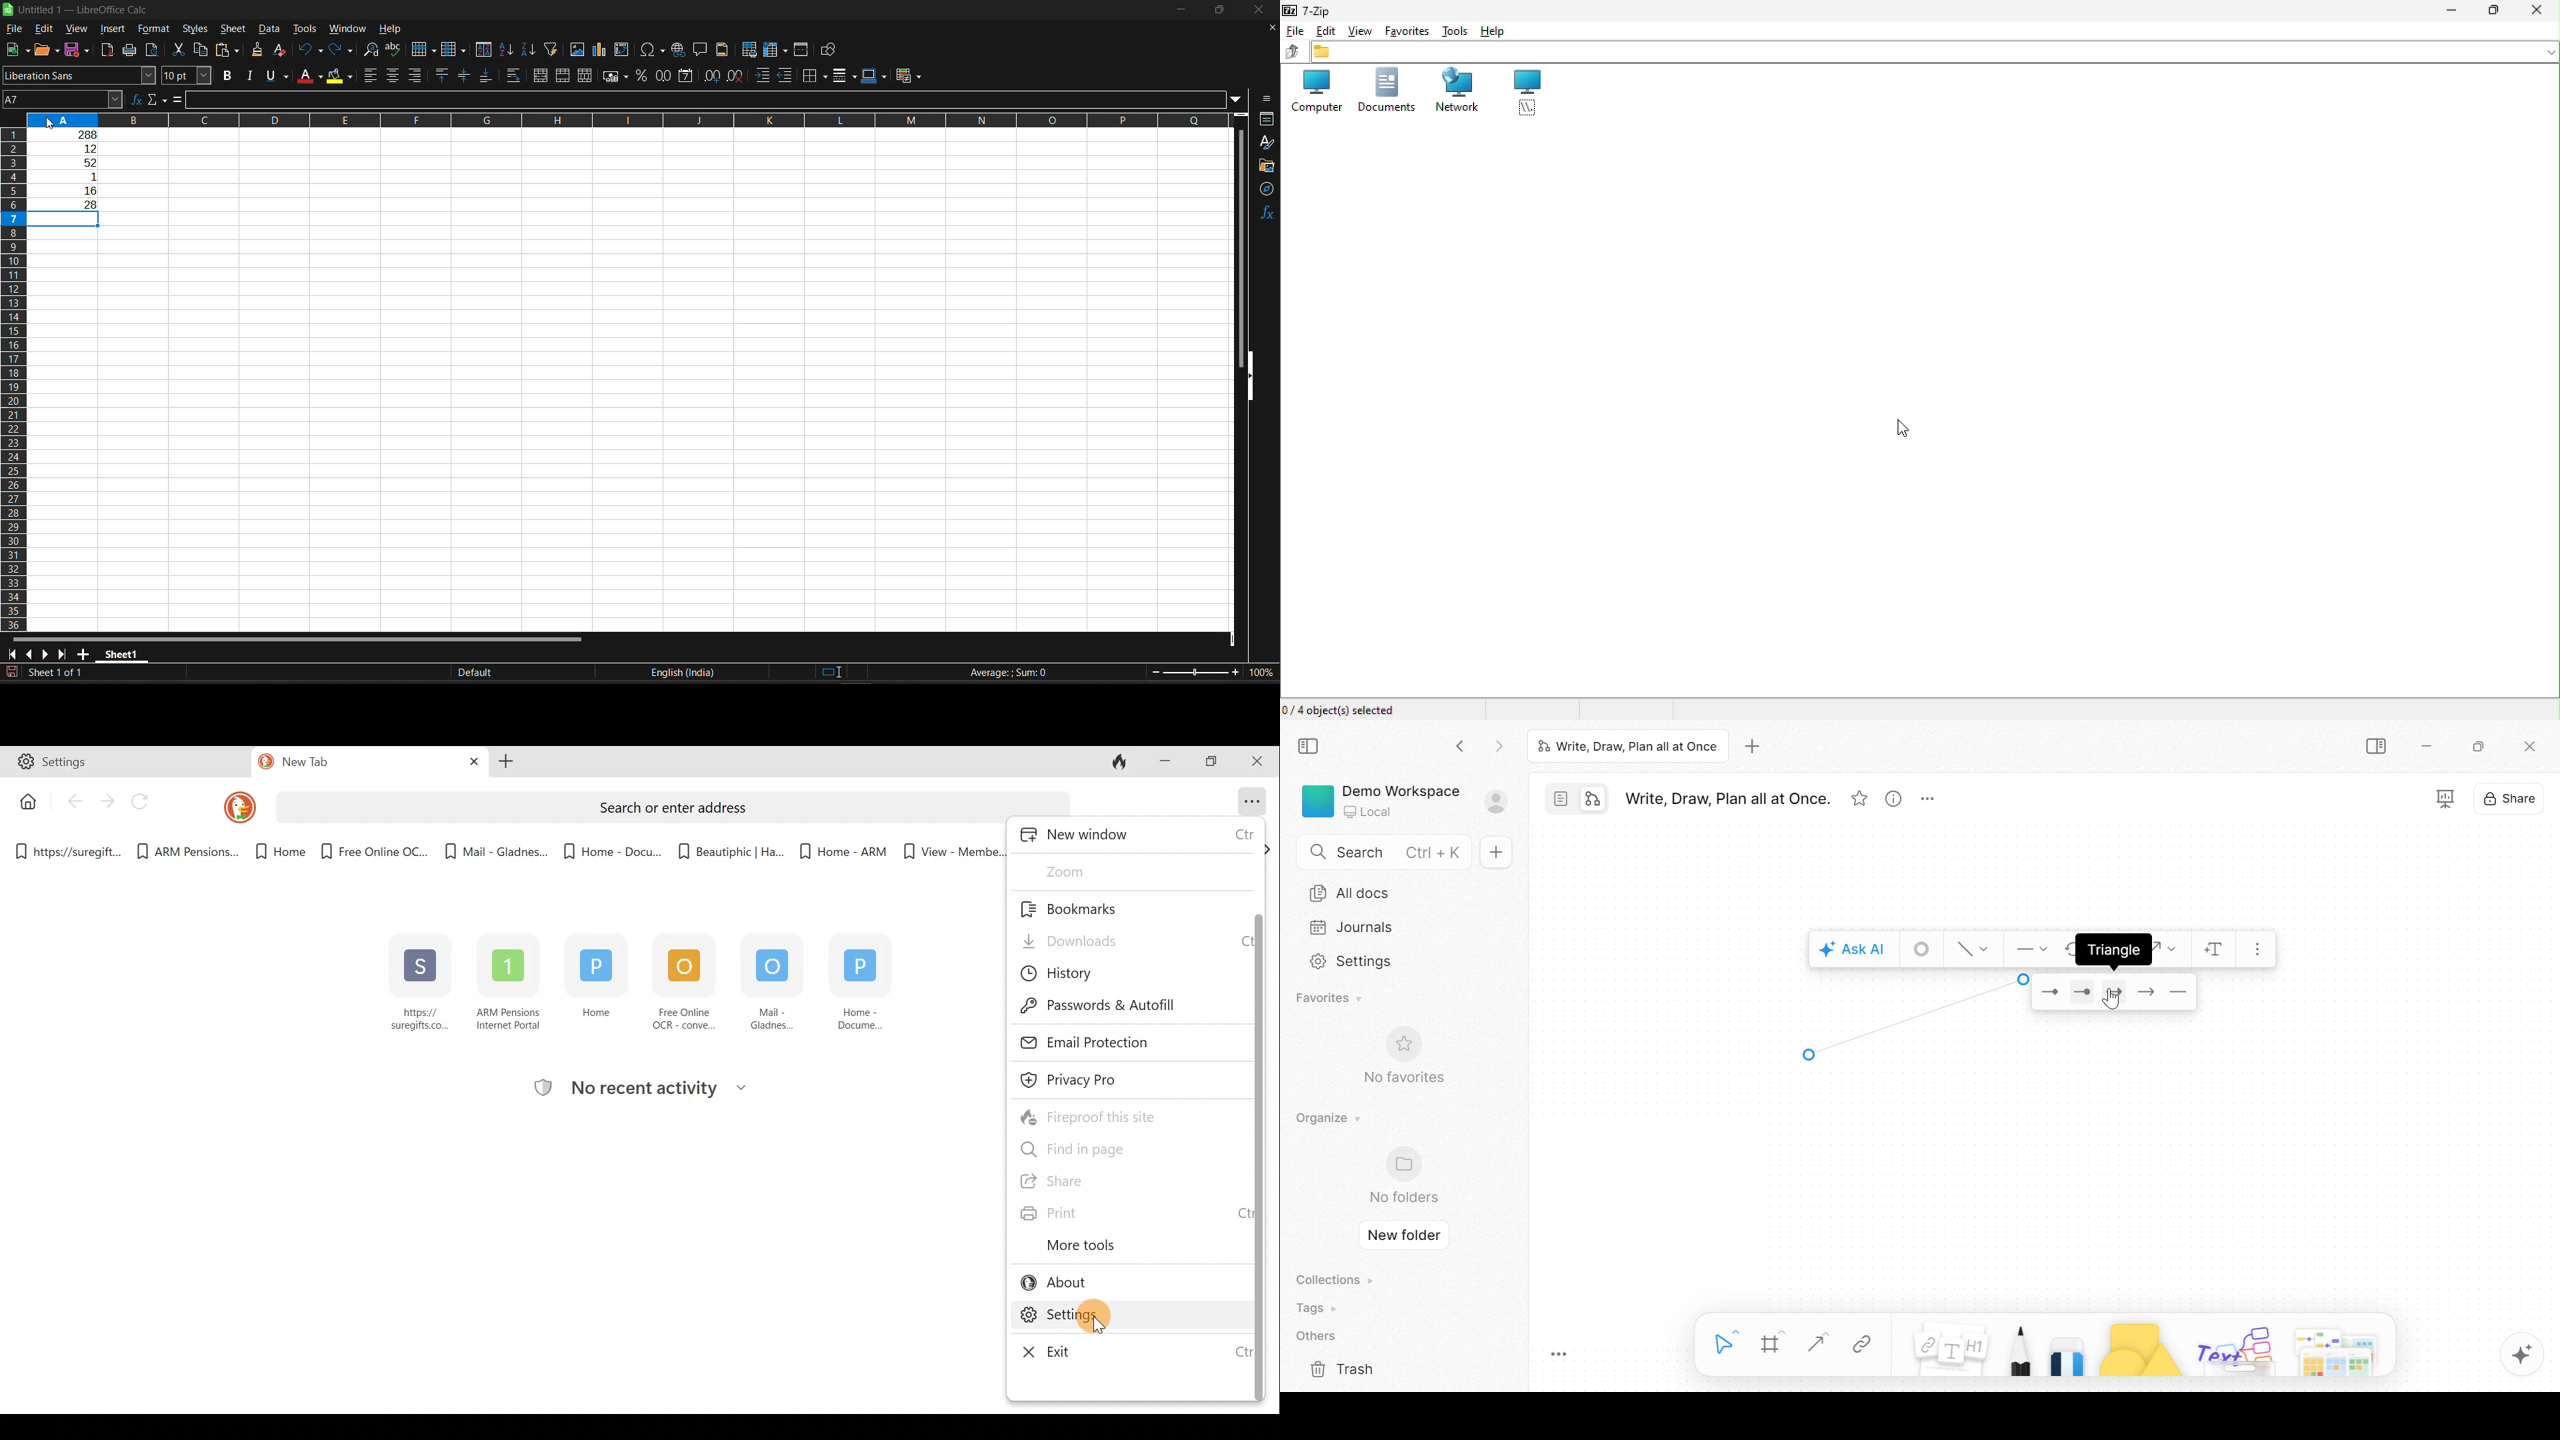 The image size is (2576, 1456). I want to click on align right, so click(416, 75).